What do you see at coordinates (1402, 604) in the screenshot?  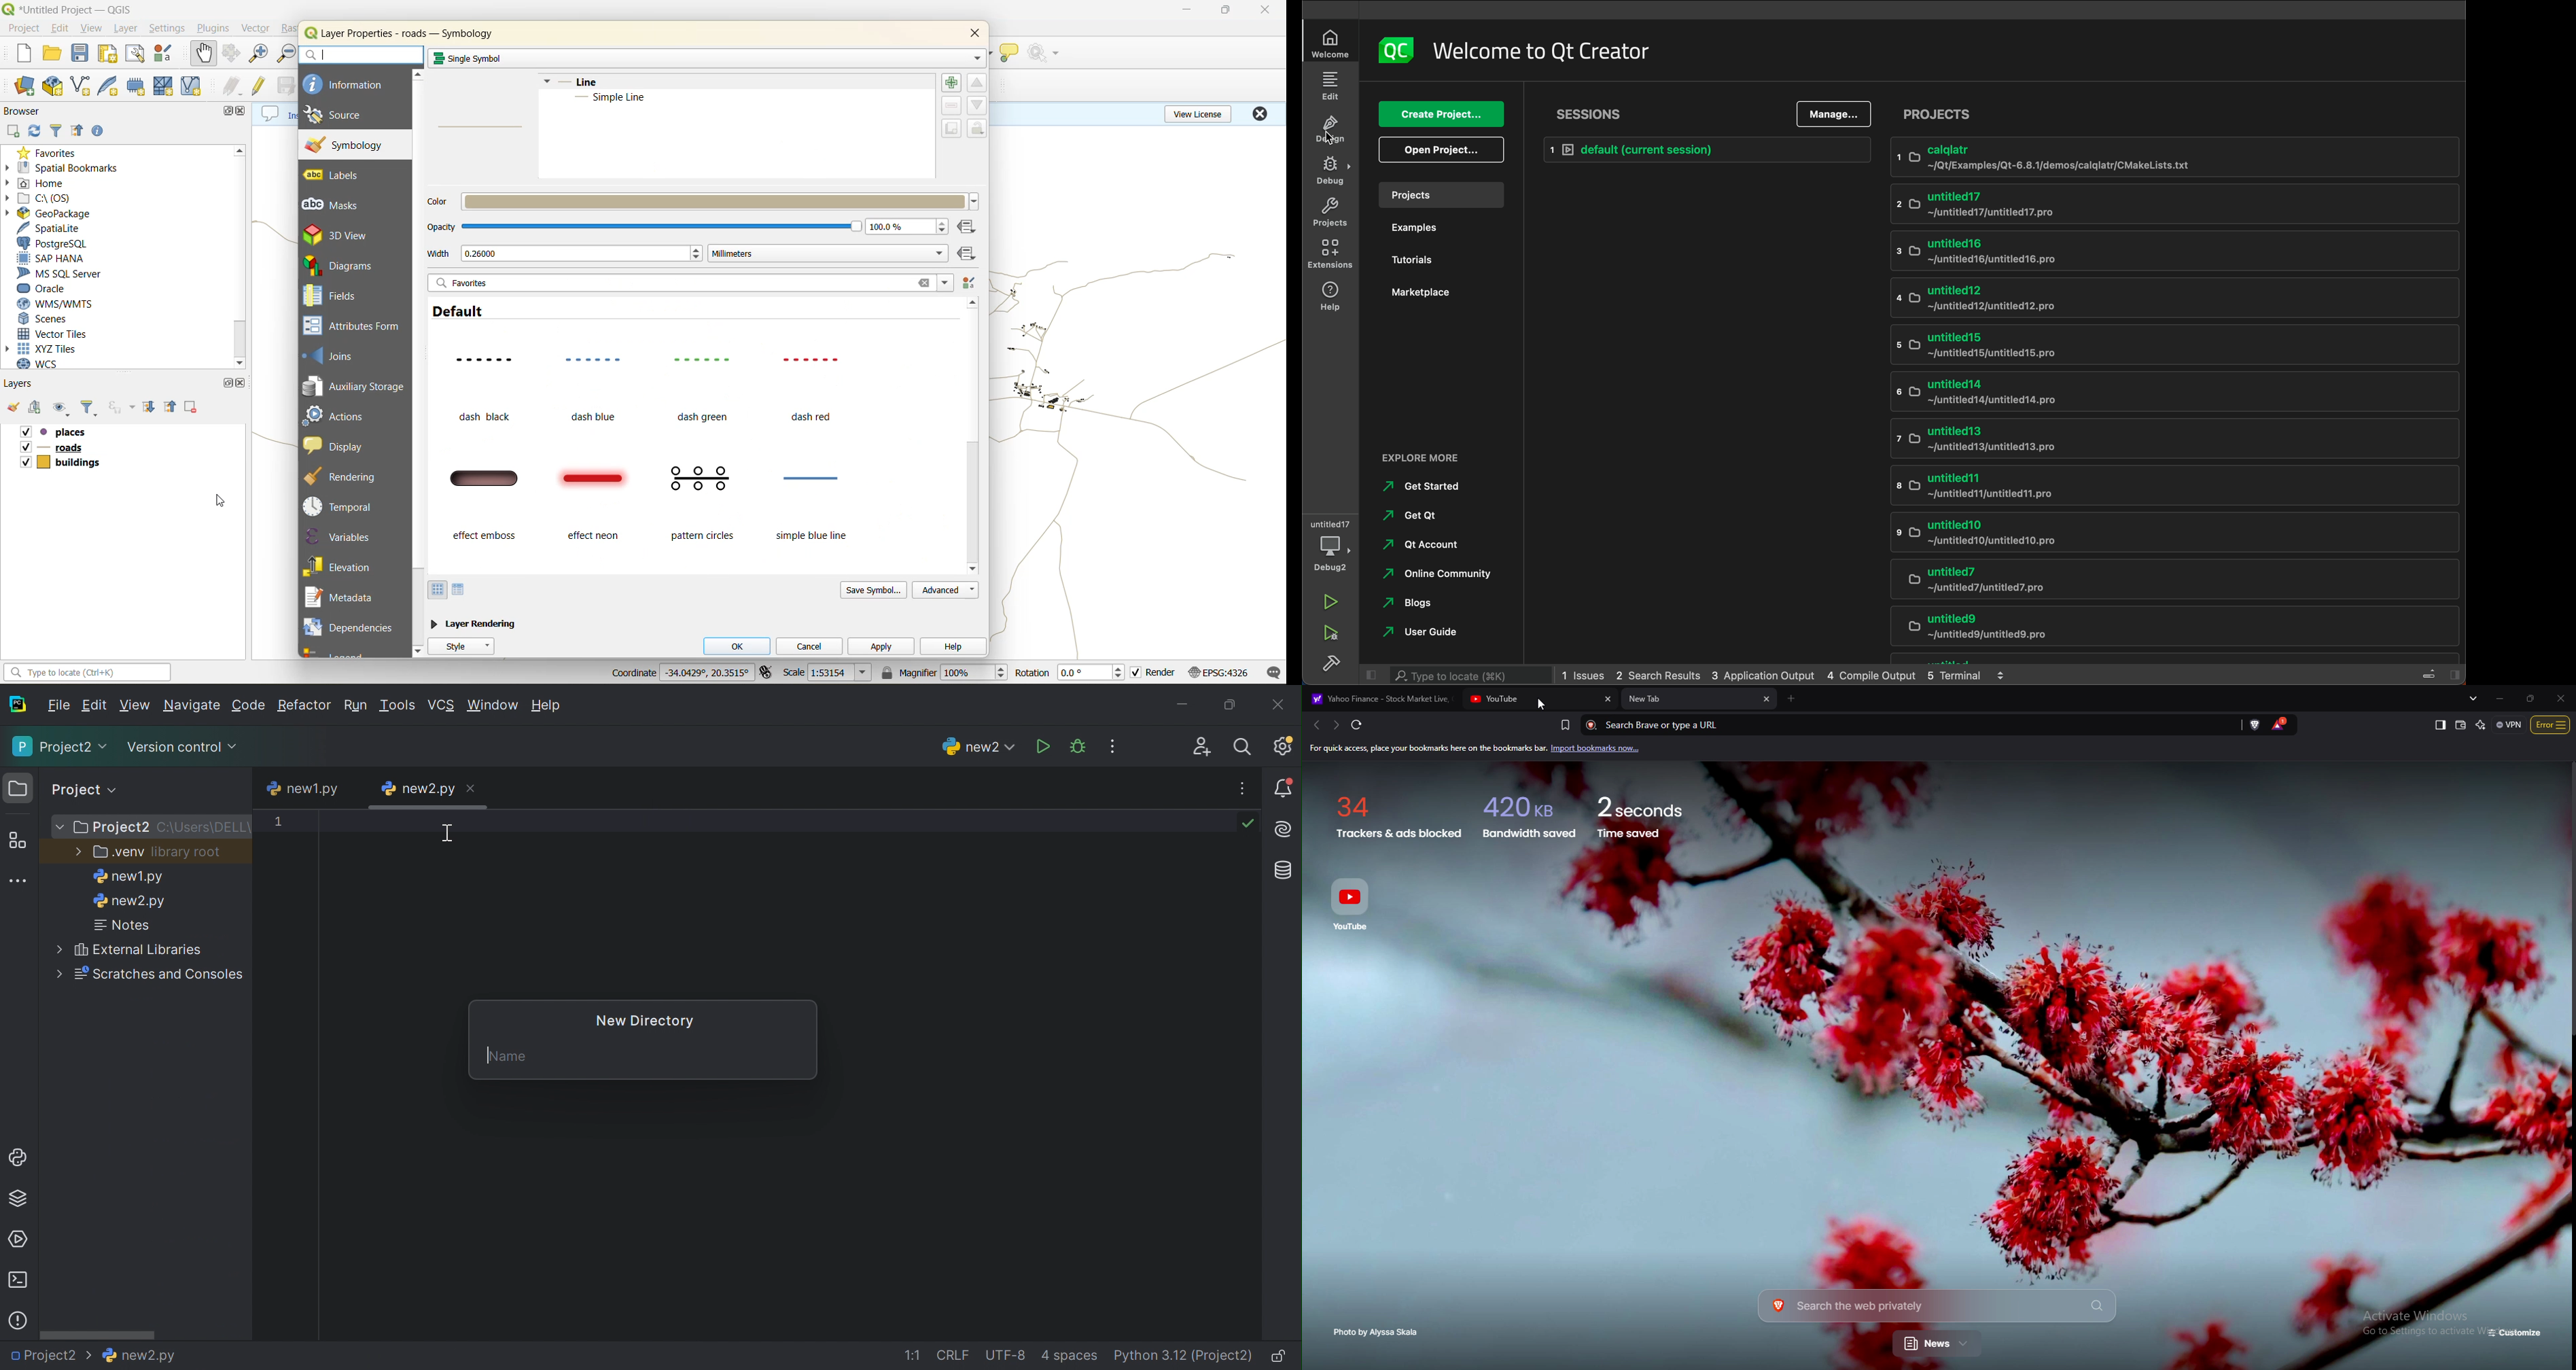 I see `blogs` at bounding box center [1402, 604].